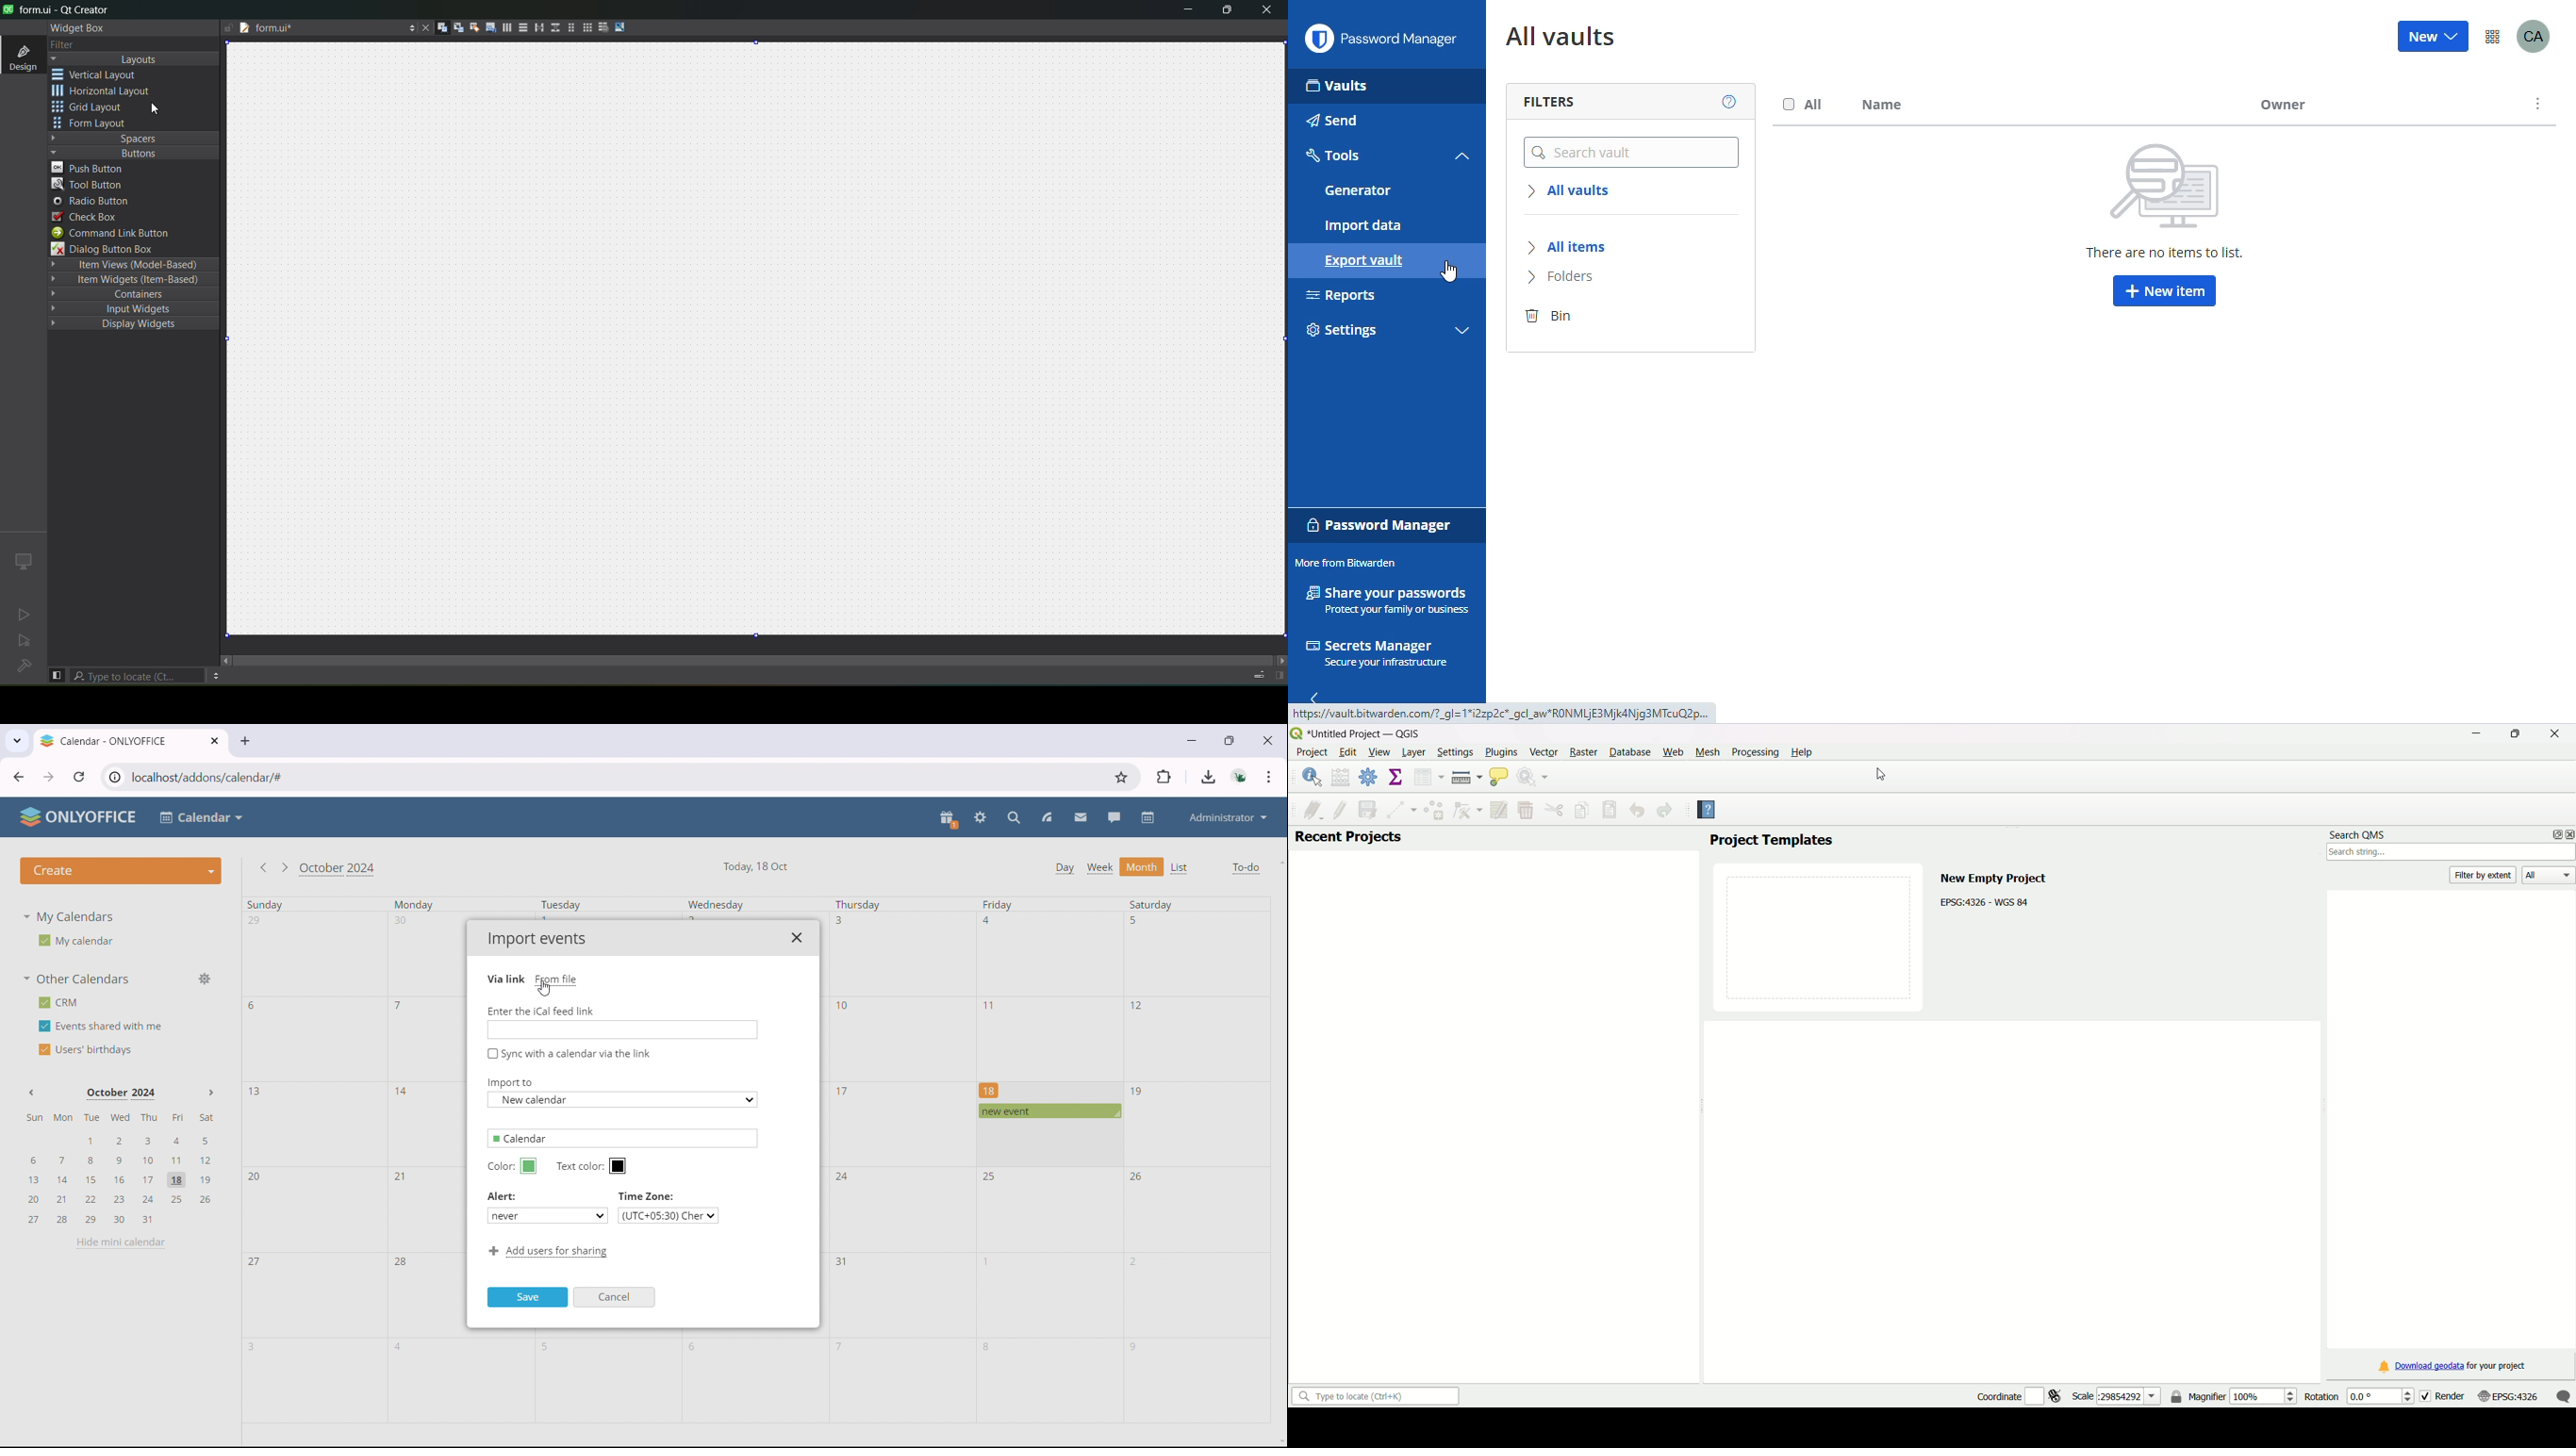  What do you see at coordinates (2514, 735) in the screenshot?
I see `Maximize` at bounding box center [2514, 735].